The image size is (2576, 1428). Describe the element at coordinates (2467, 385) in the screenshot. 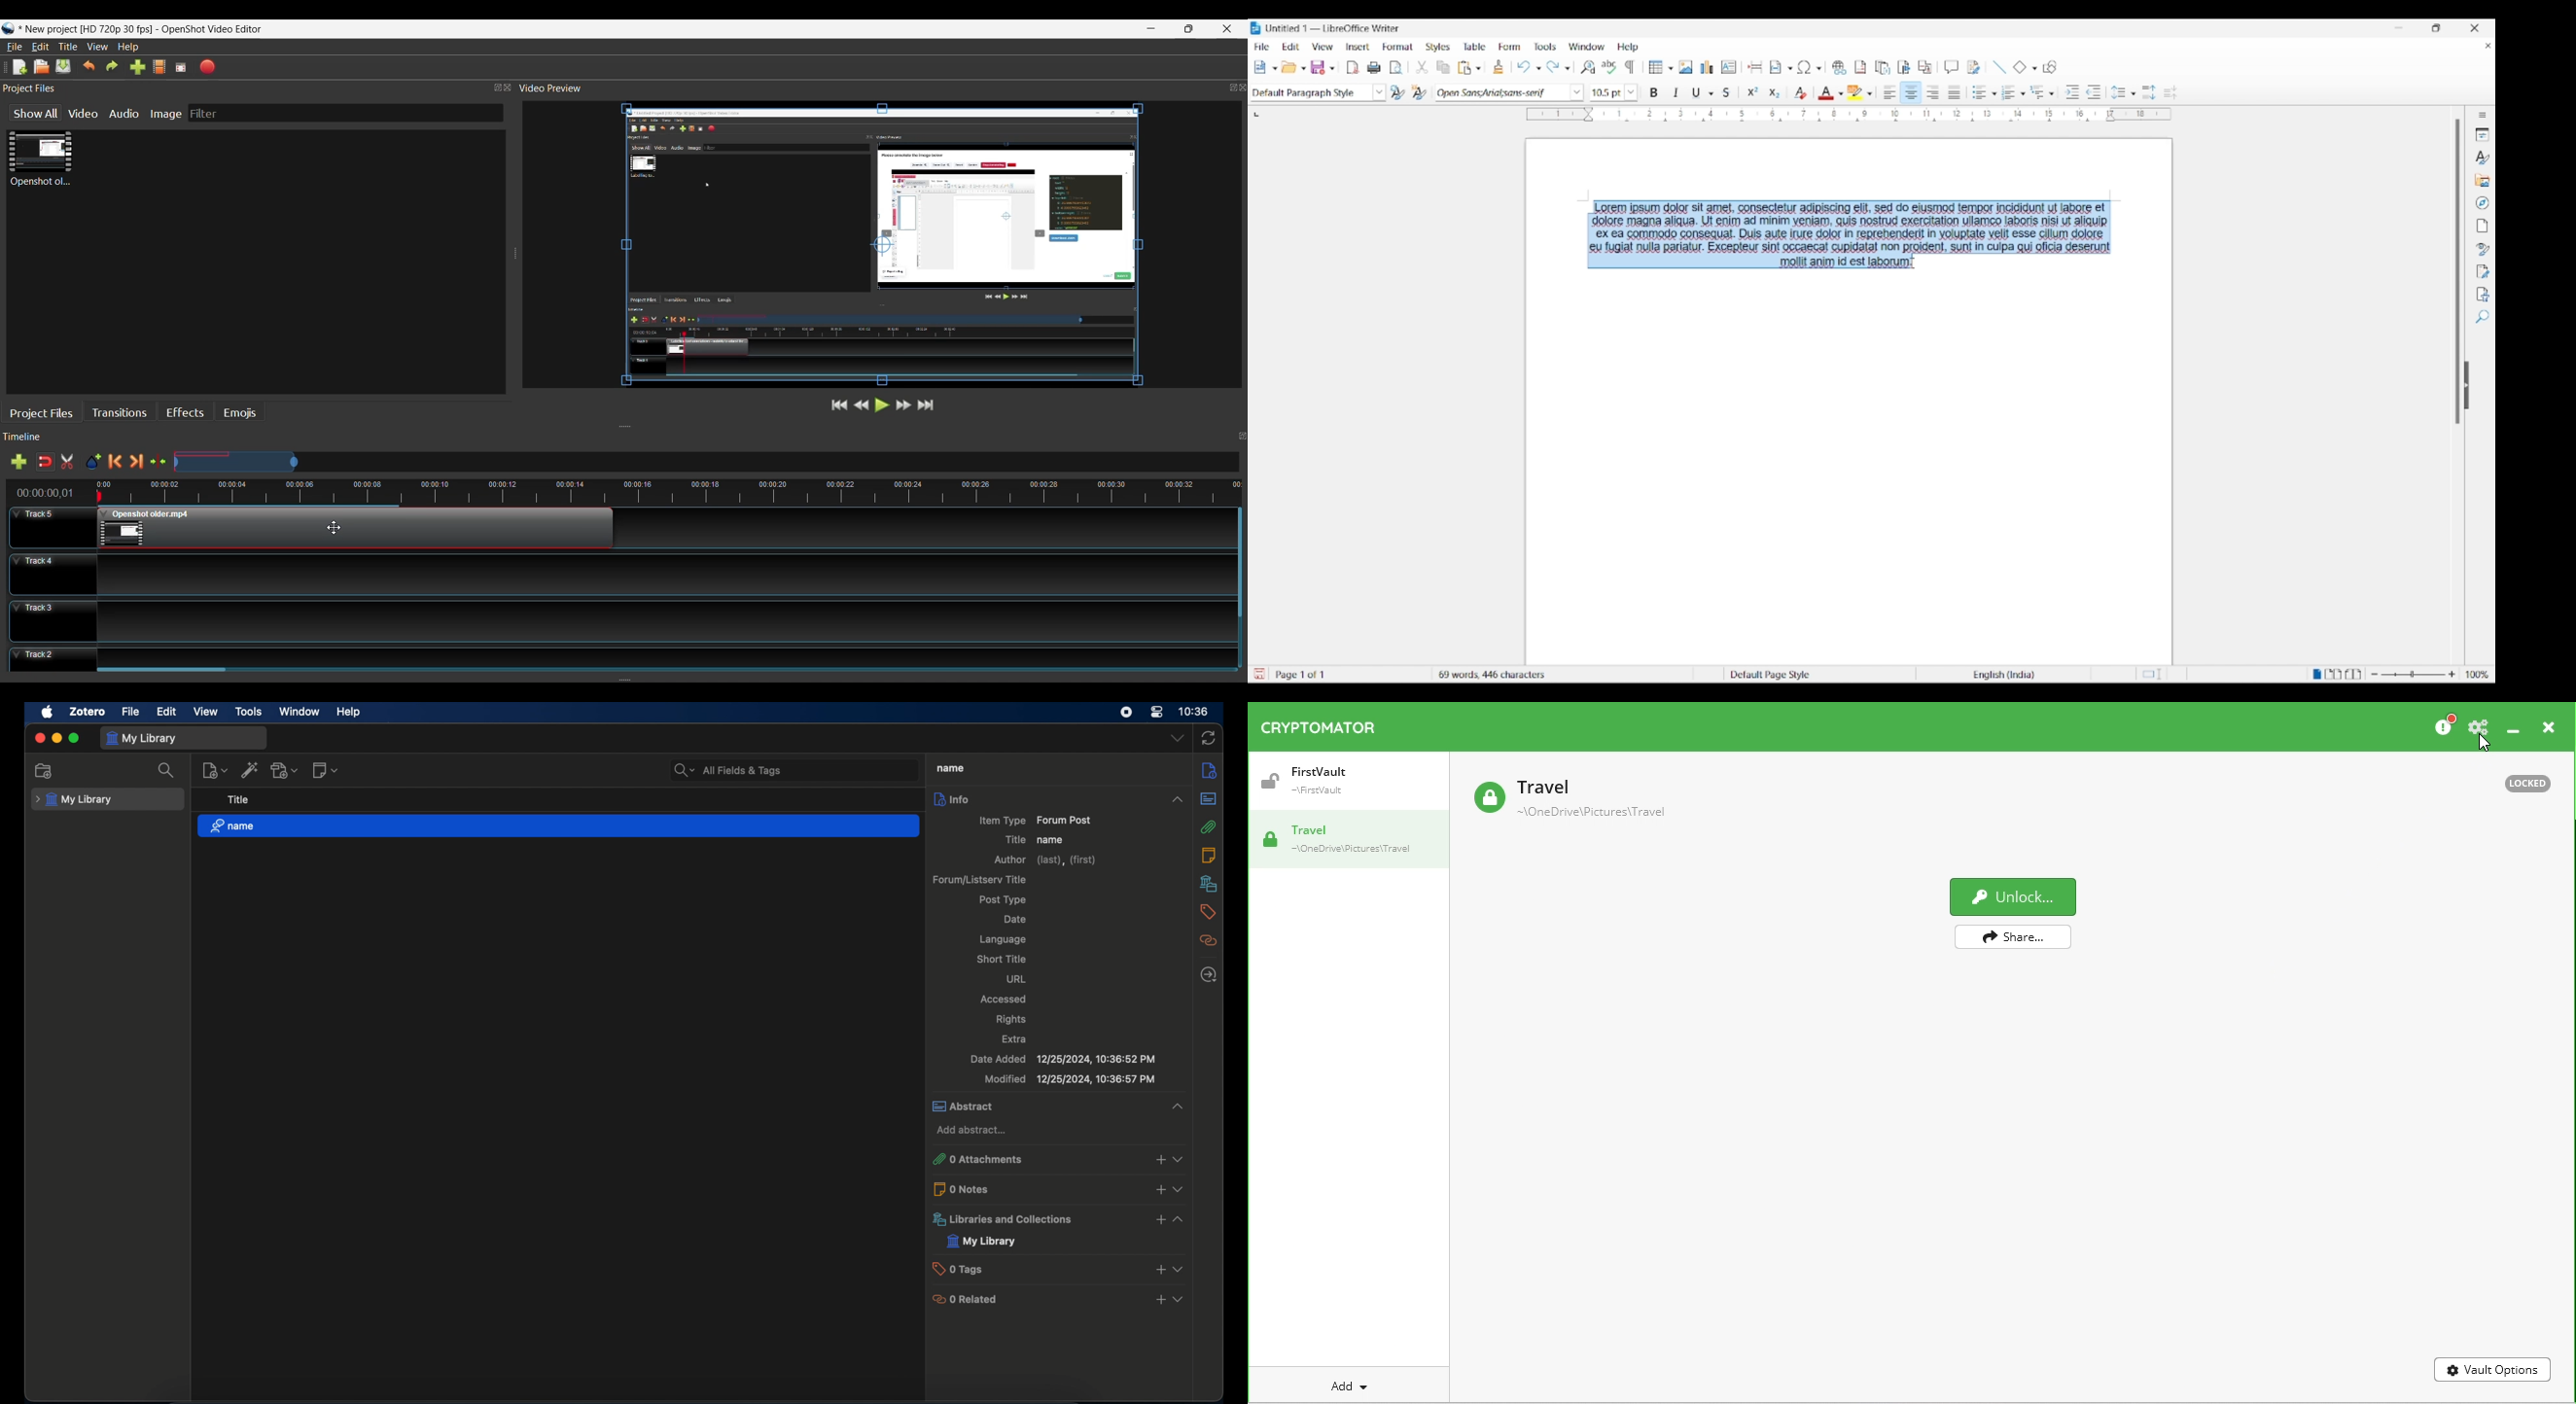

I see `Hide right sidebar` at that location.